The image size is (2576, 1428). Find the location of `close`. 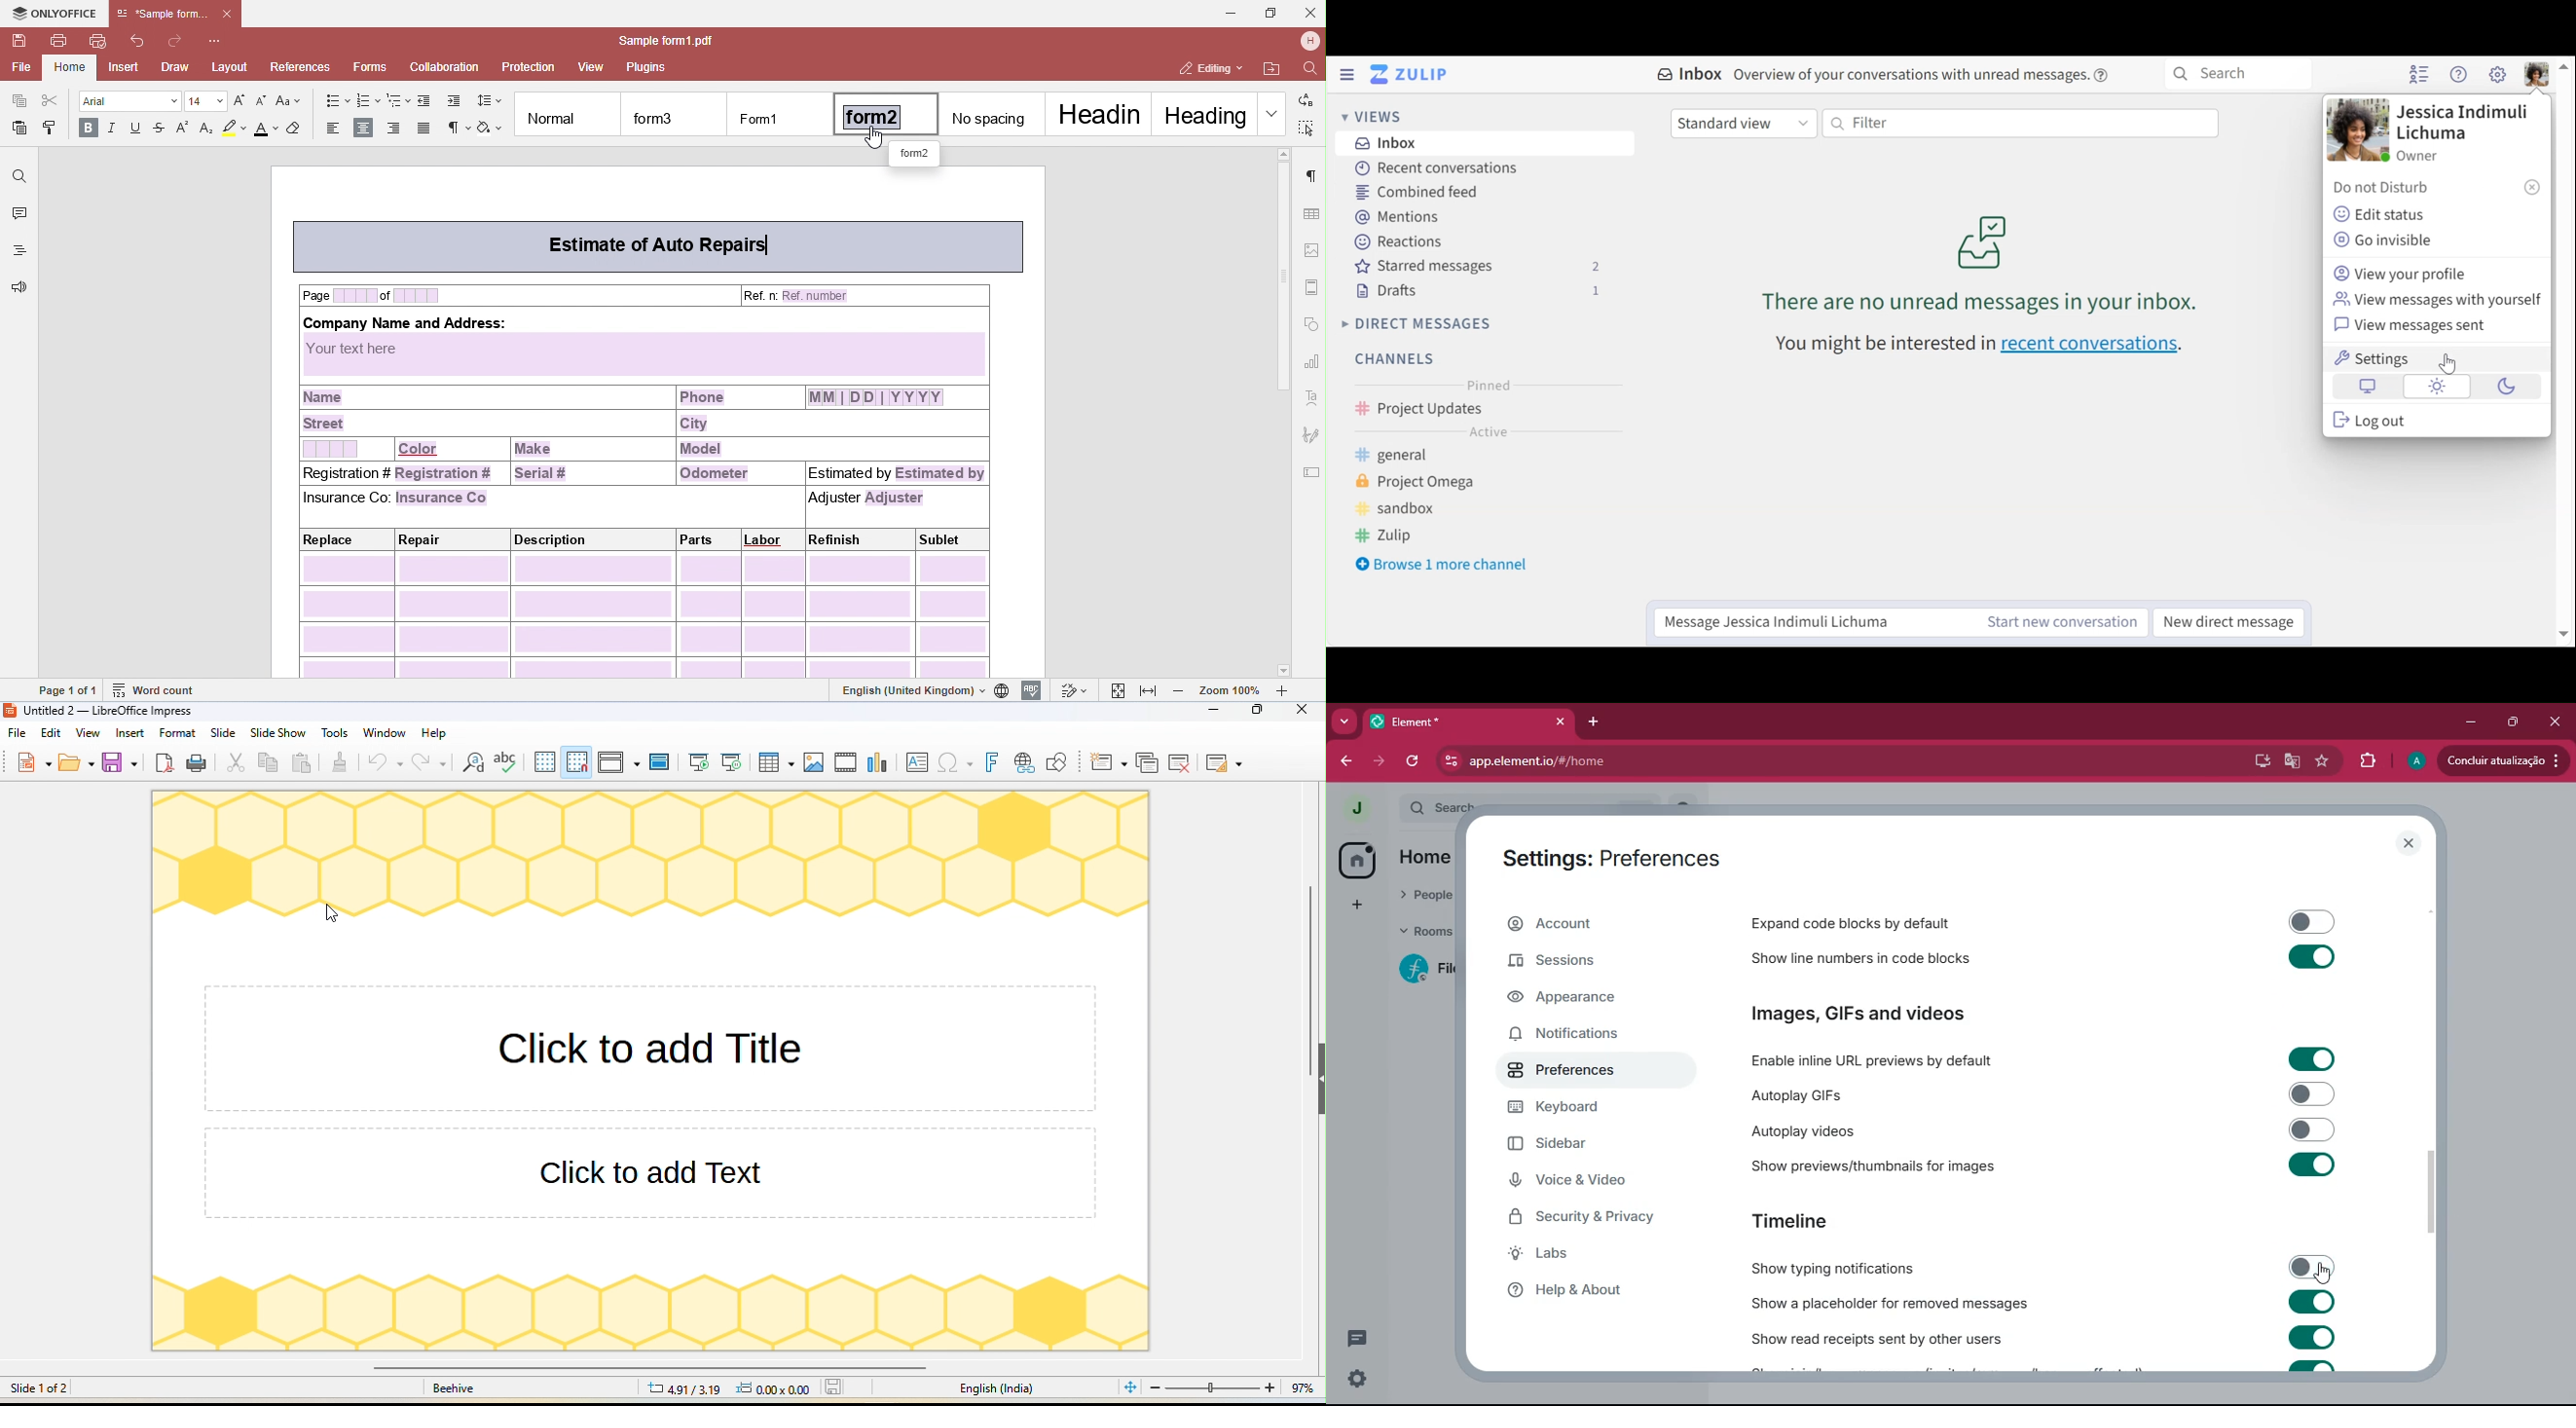

close is located at coordinates (1299, 712).